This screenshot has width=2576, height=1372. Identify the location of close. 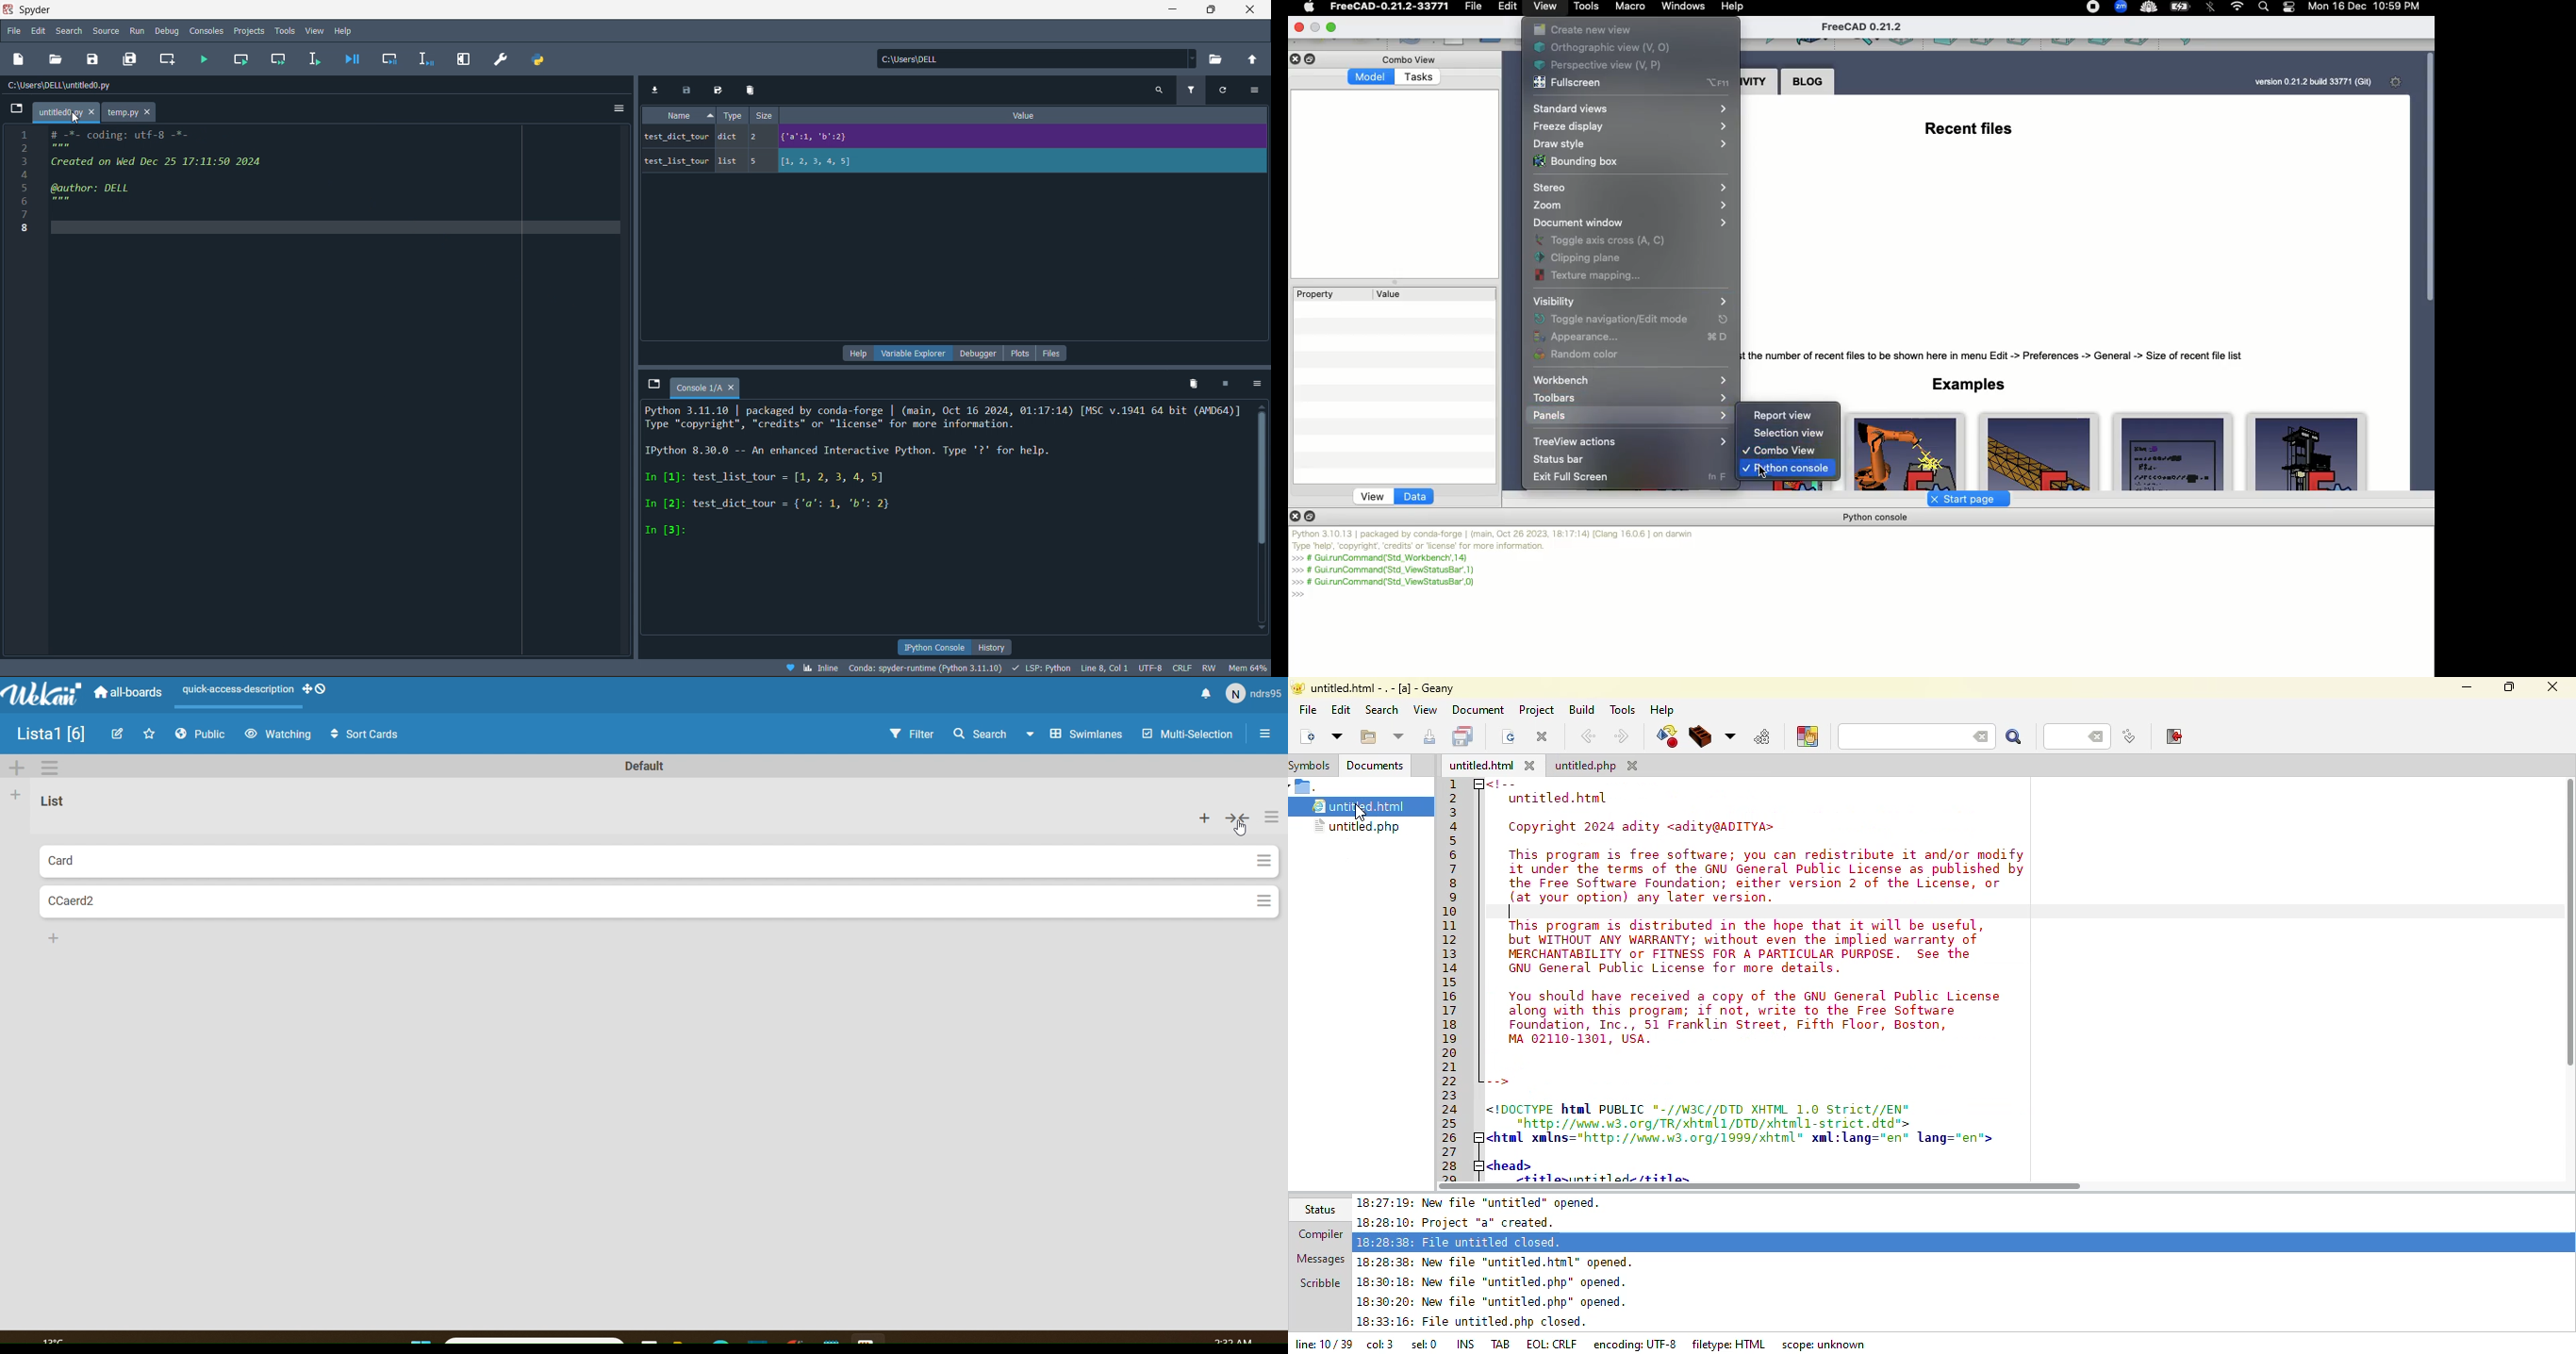
(1253, 11).